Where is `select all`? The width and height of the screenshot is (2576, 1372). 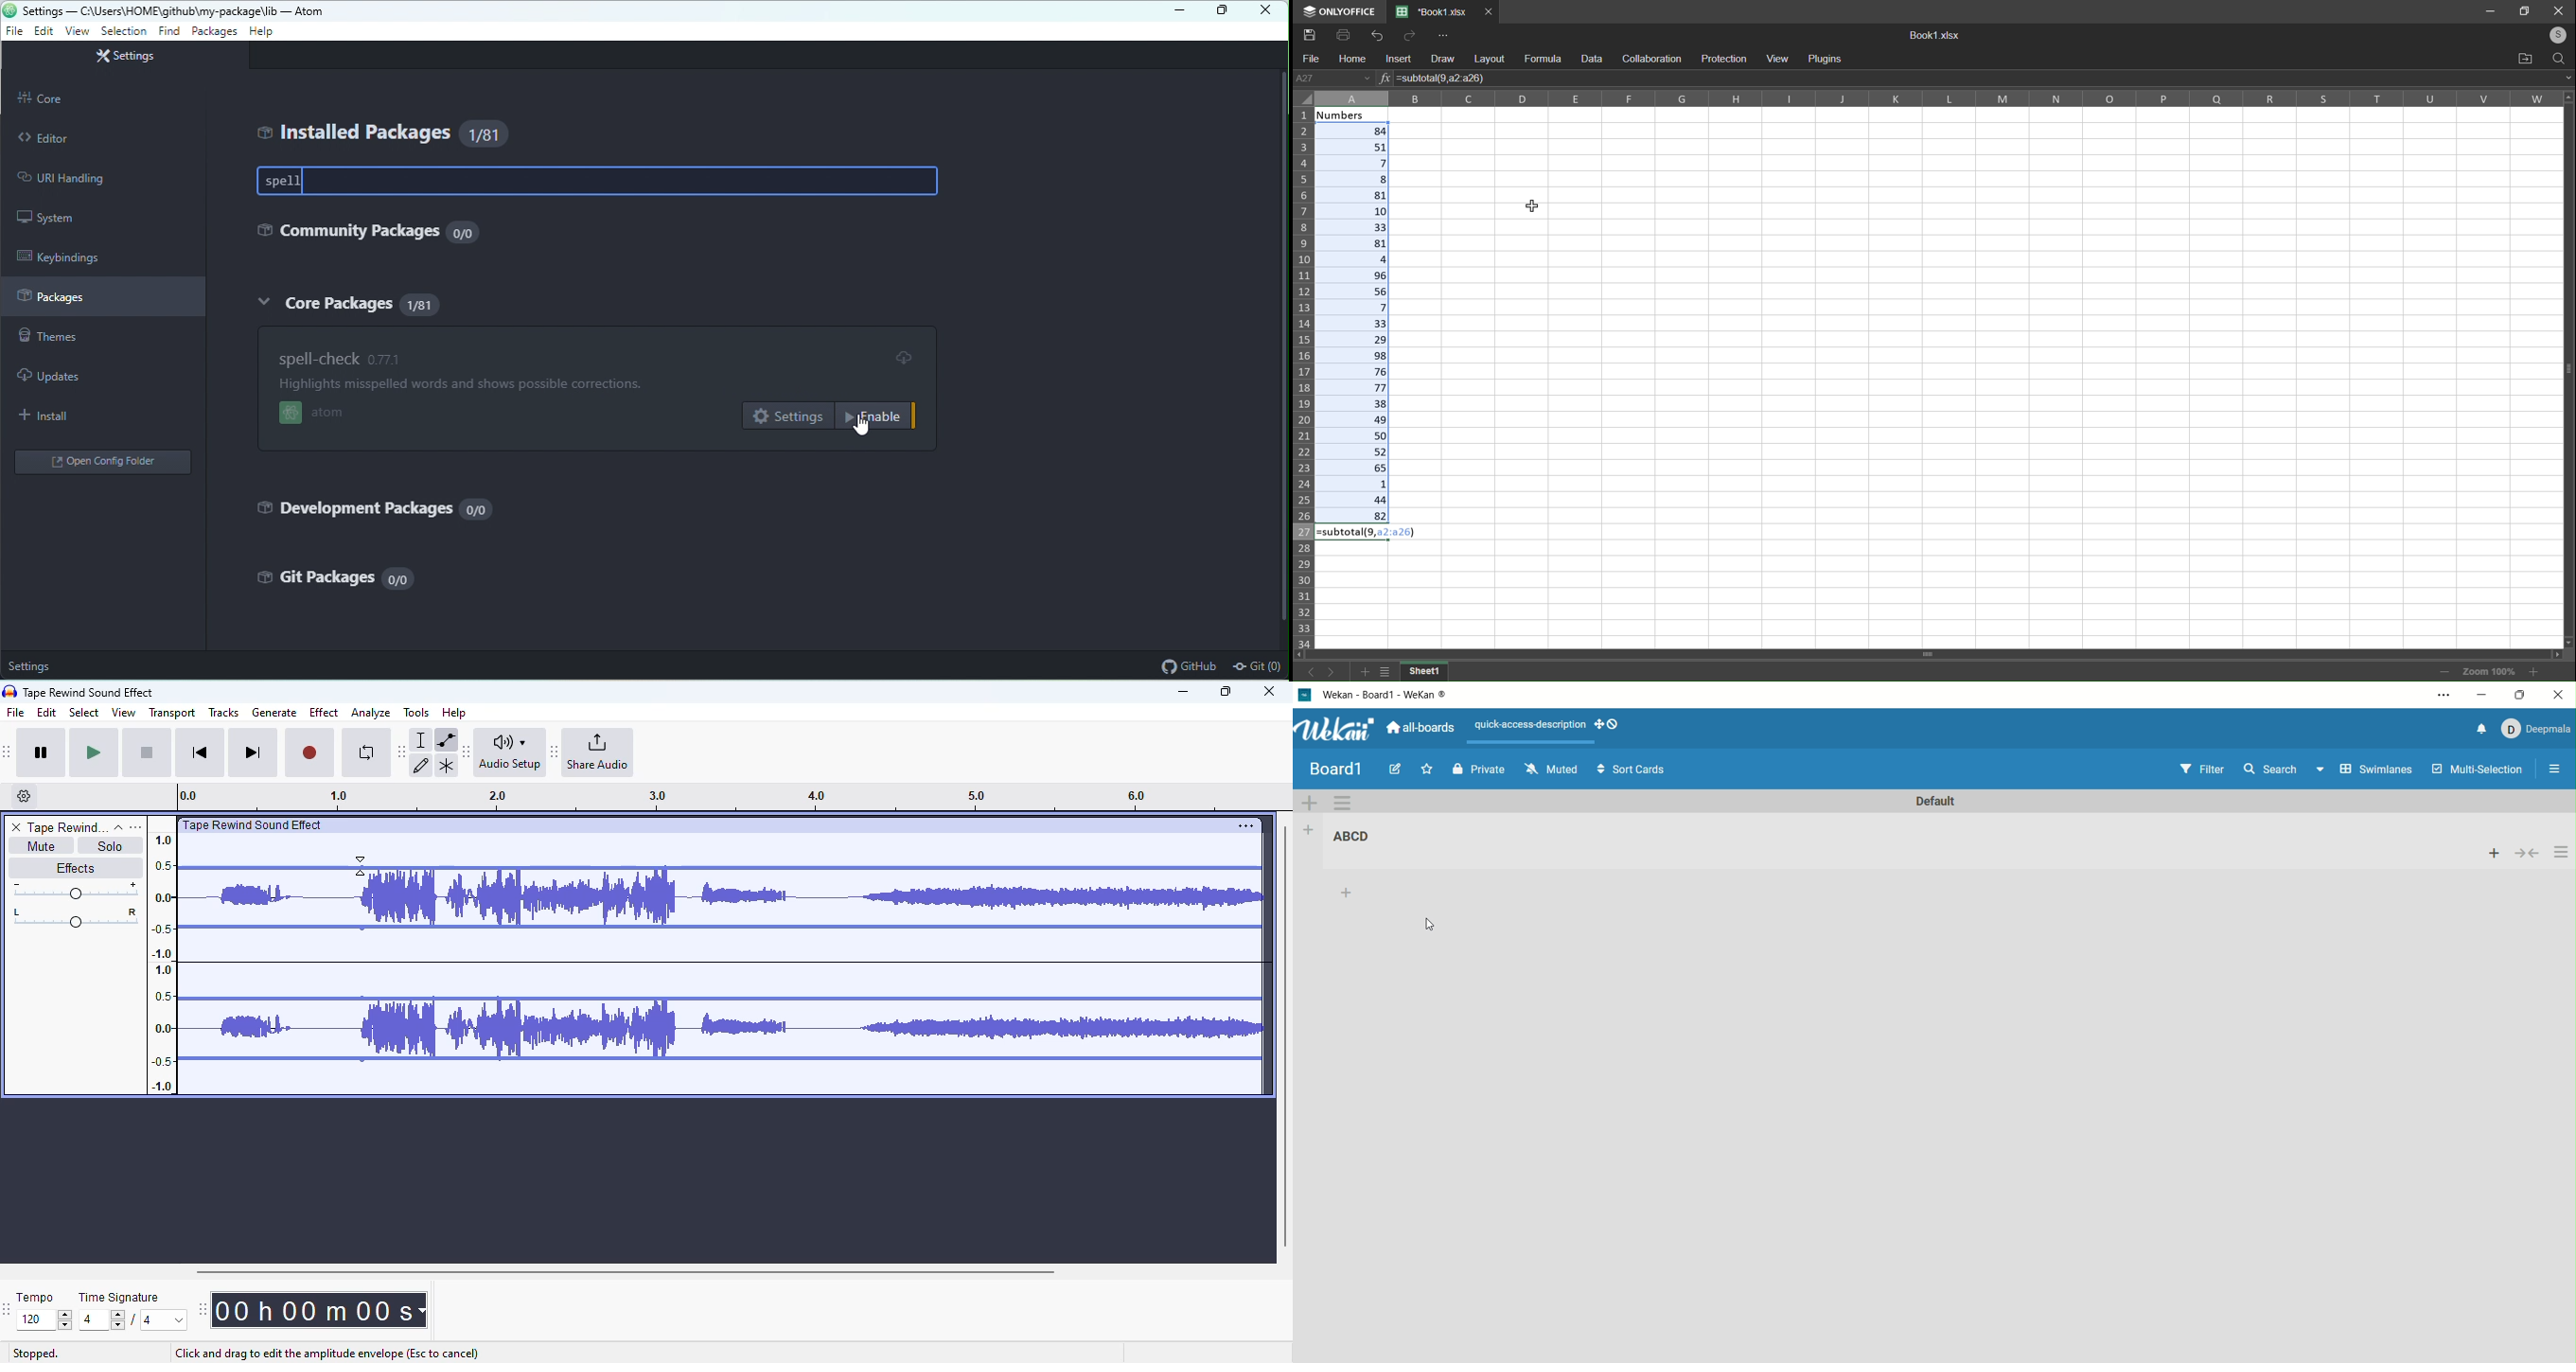
select all is located at coordinates (1307, 100).